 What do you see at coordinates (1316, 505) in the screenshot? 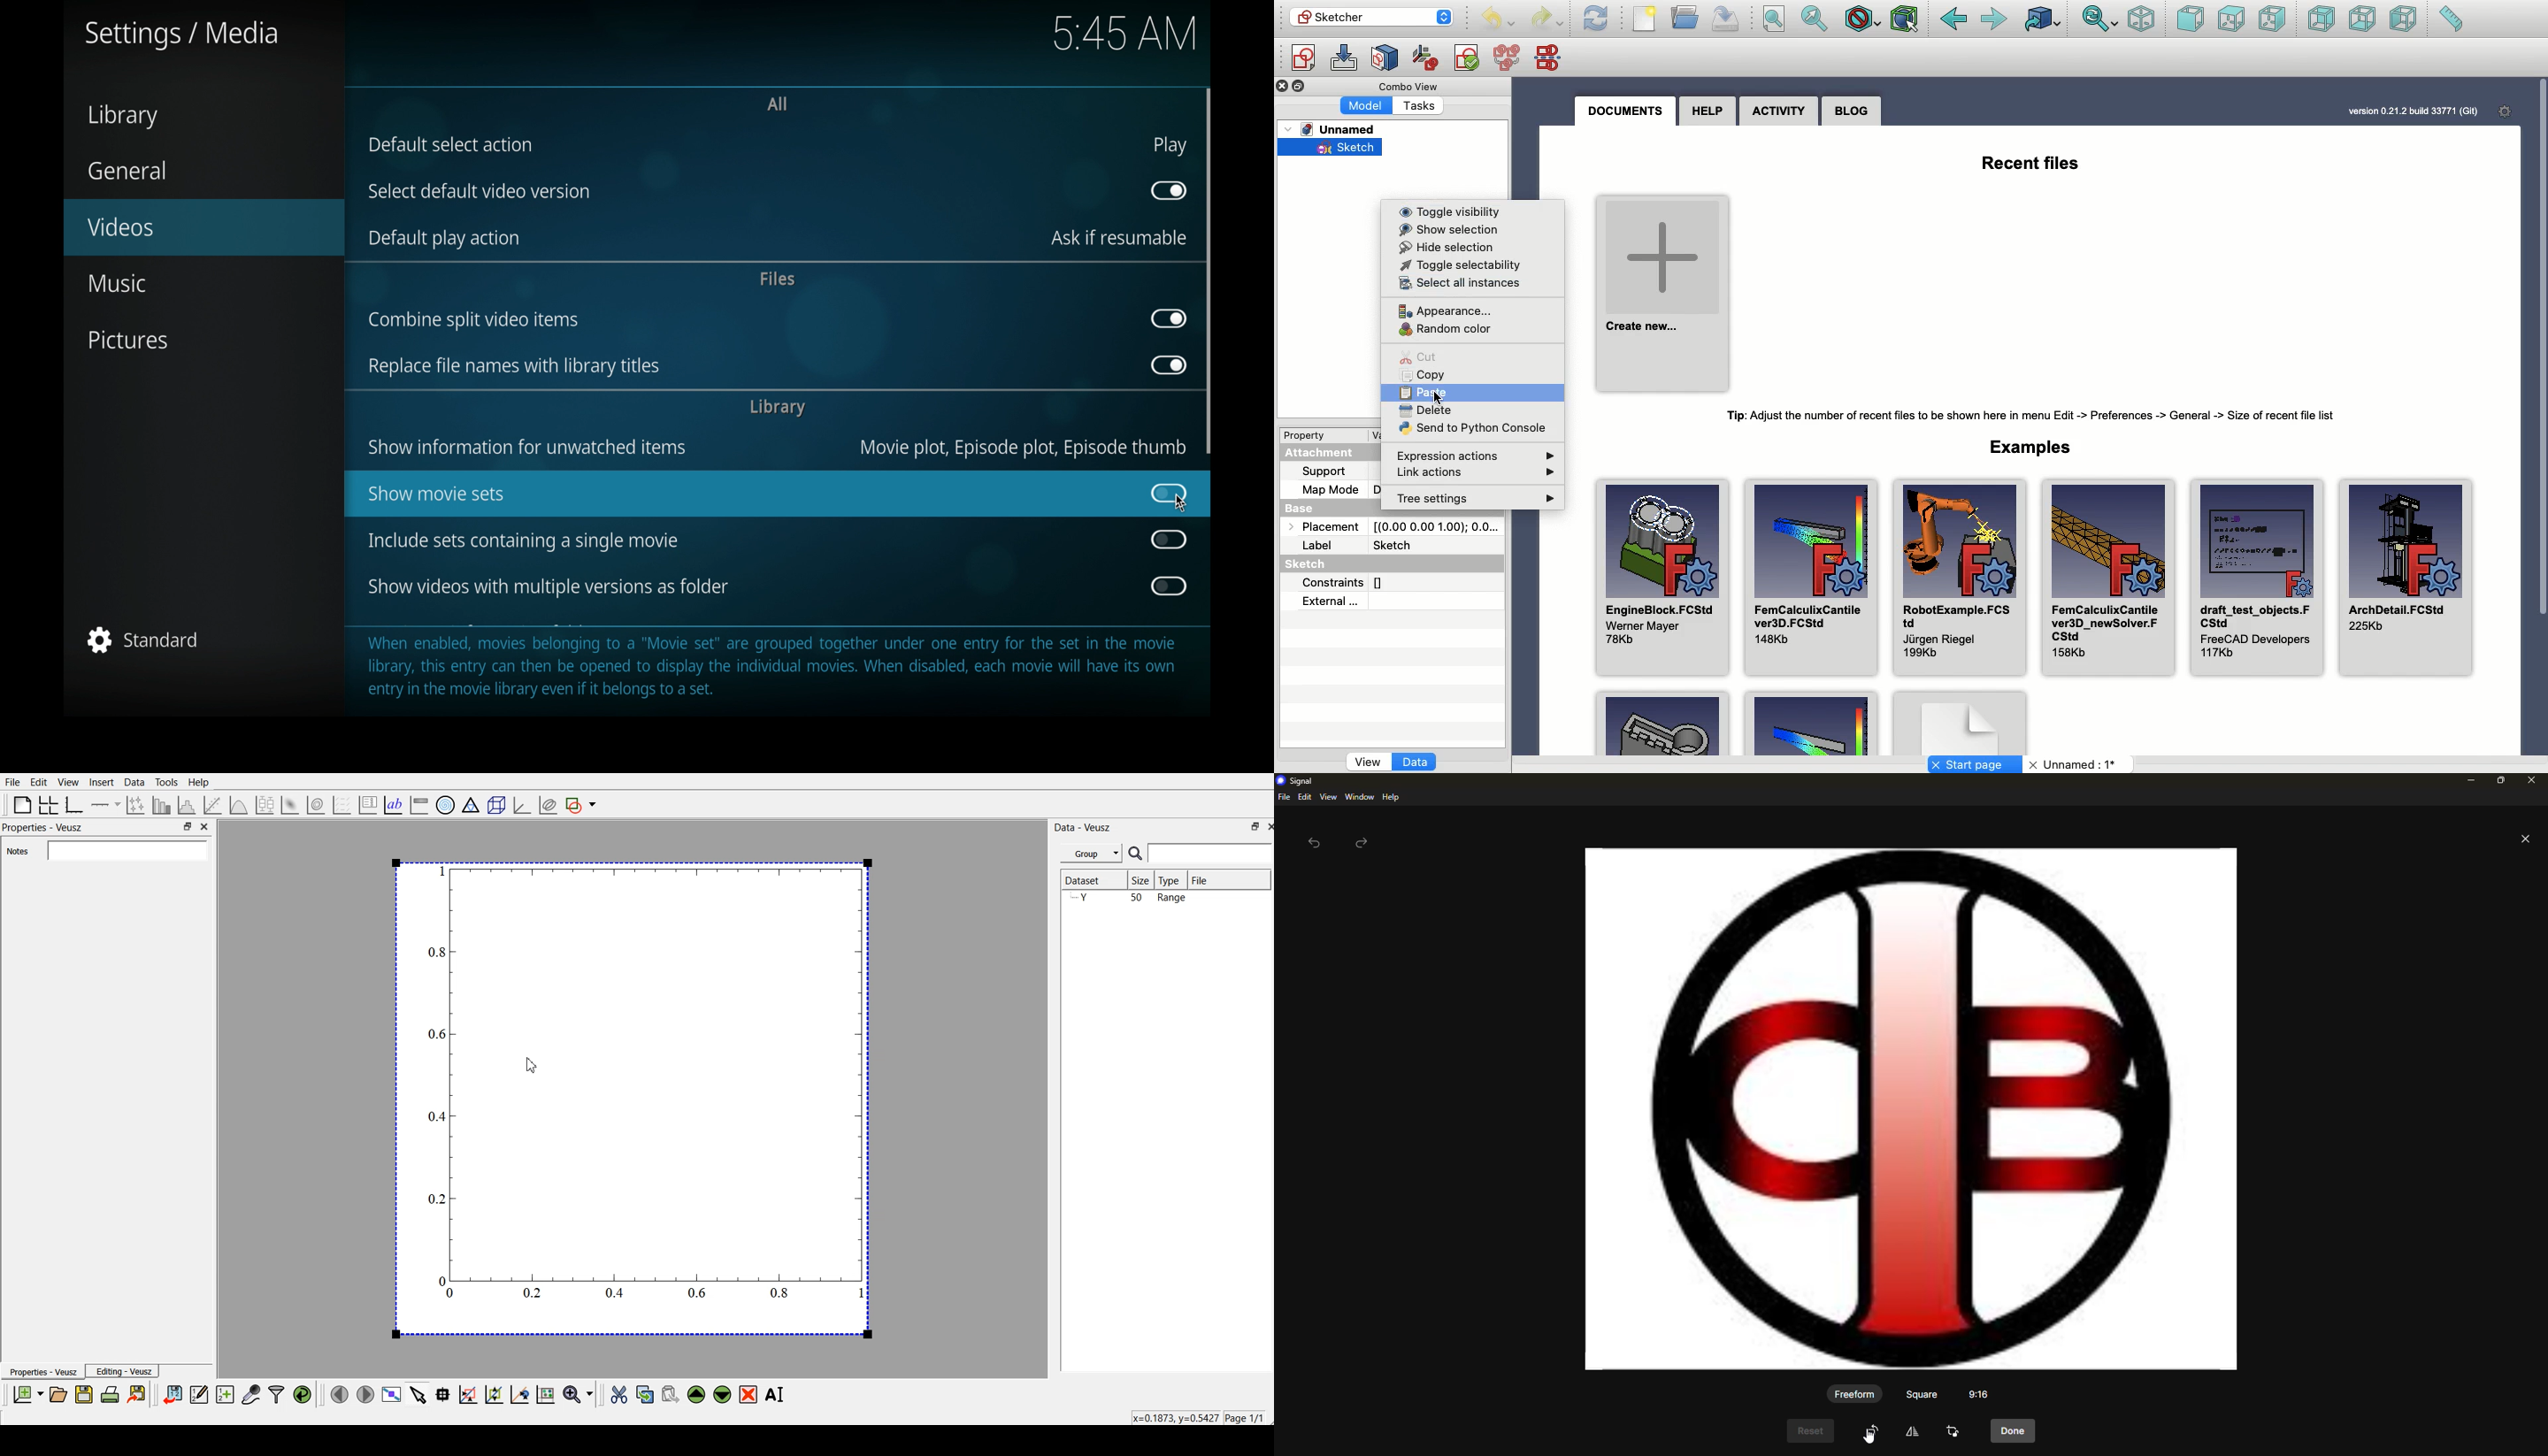
I see `Base` at bounding box center [1316, 505].